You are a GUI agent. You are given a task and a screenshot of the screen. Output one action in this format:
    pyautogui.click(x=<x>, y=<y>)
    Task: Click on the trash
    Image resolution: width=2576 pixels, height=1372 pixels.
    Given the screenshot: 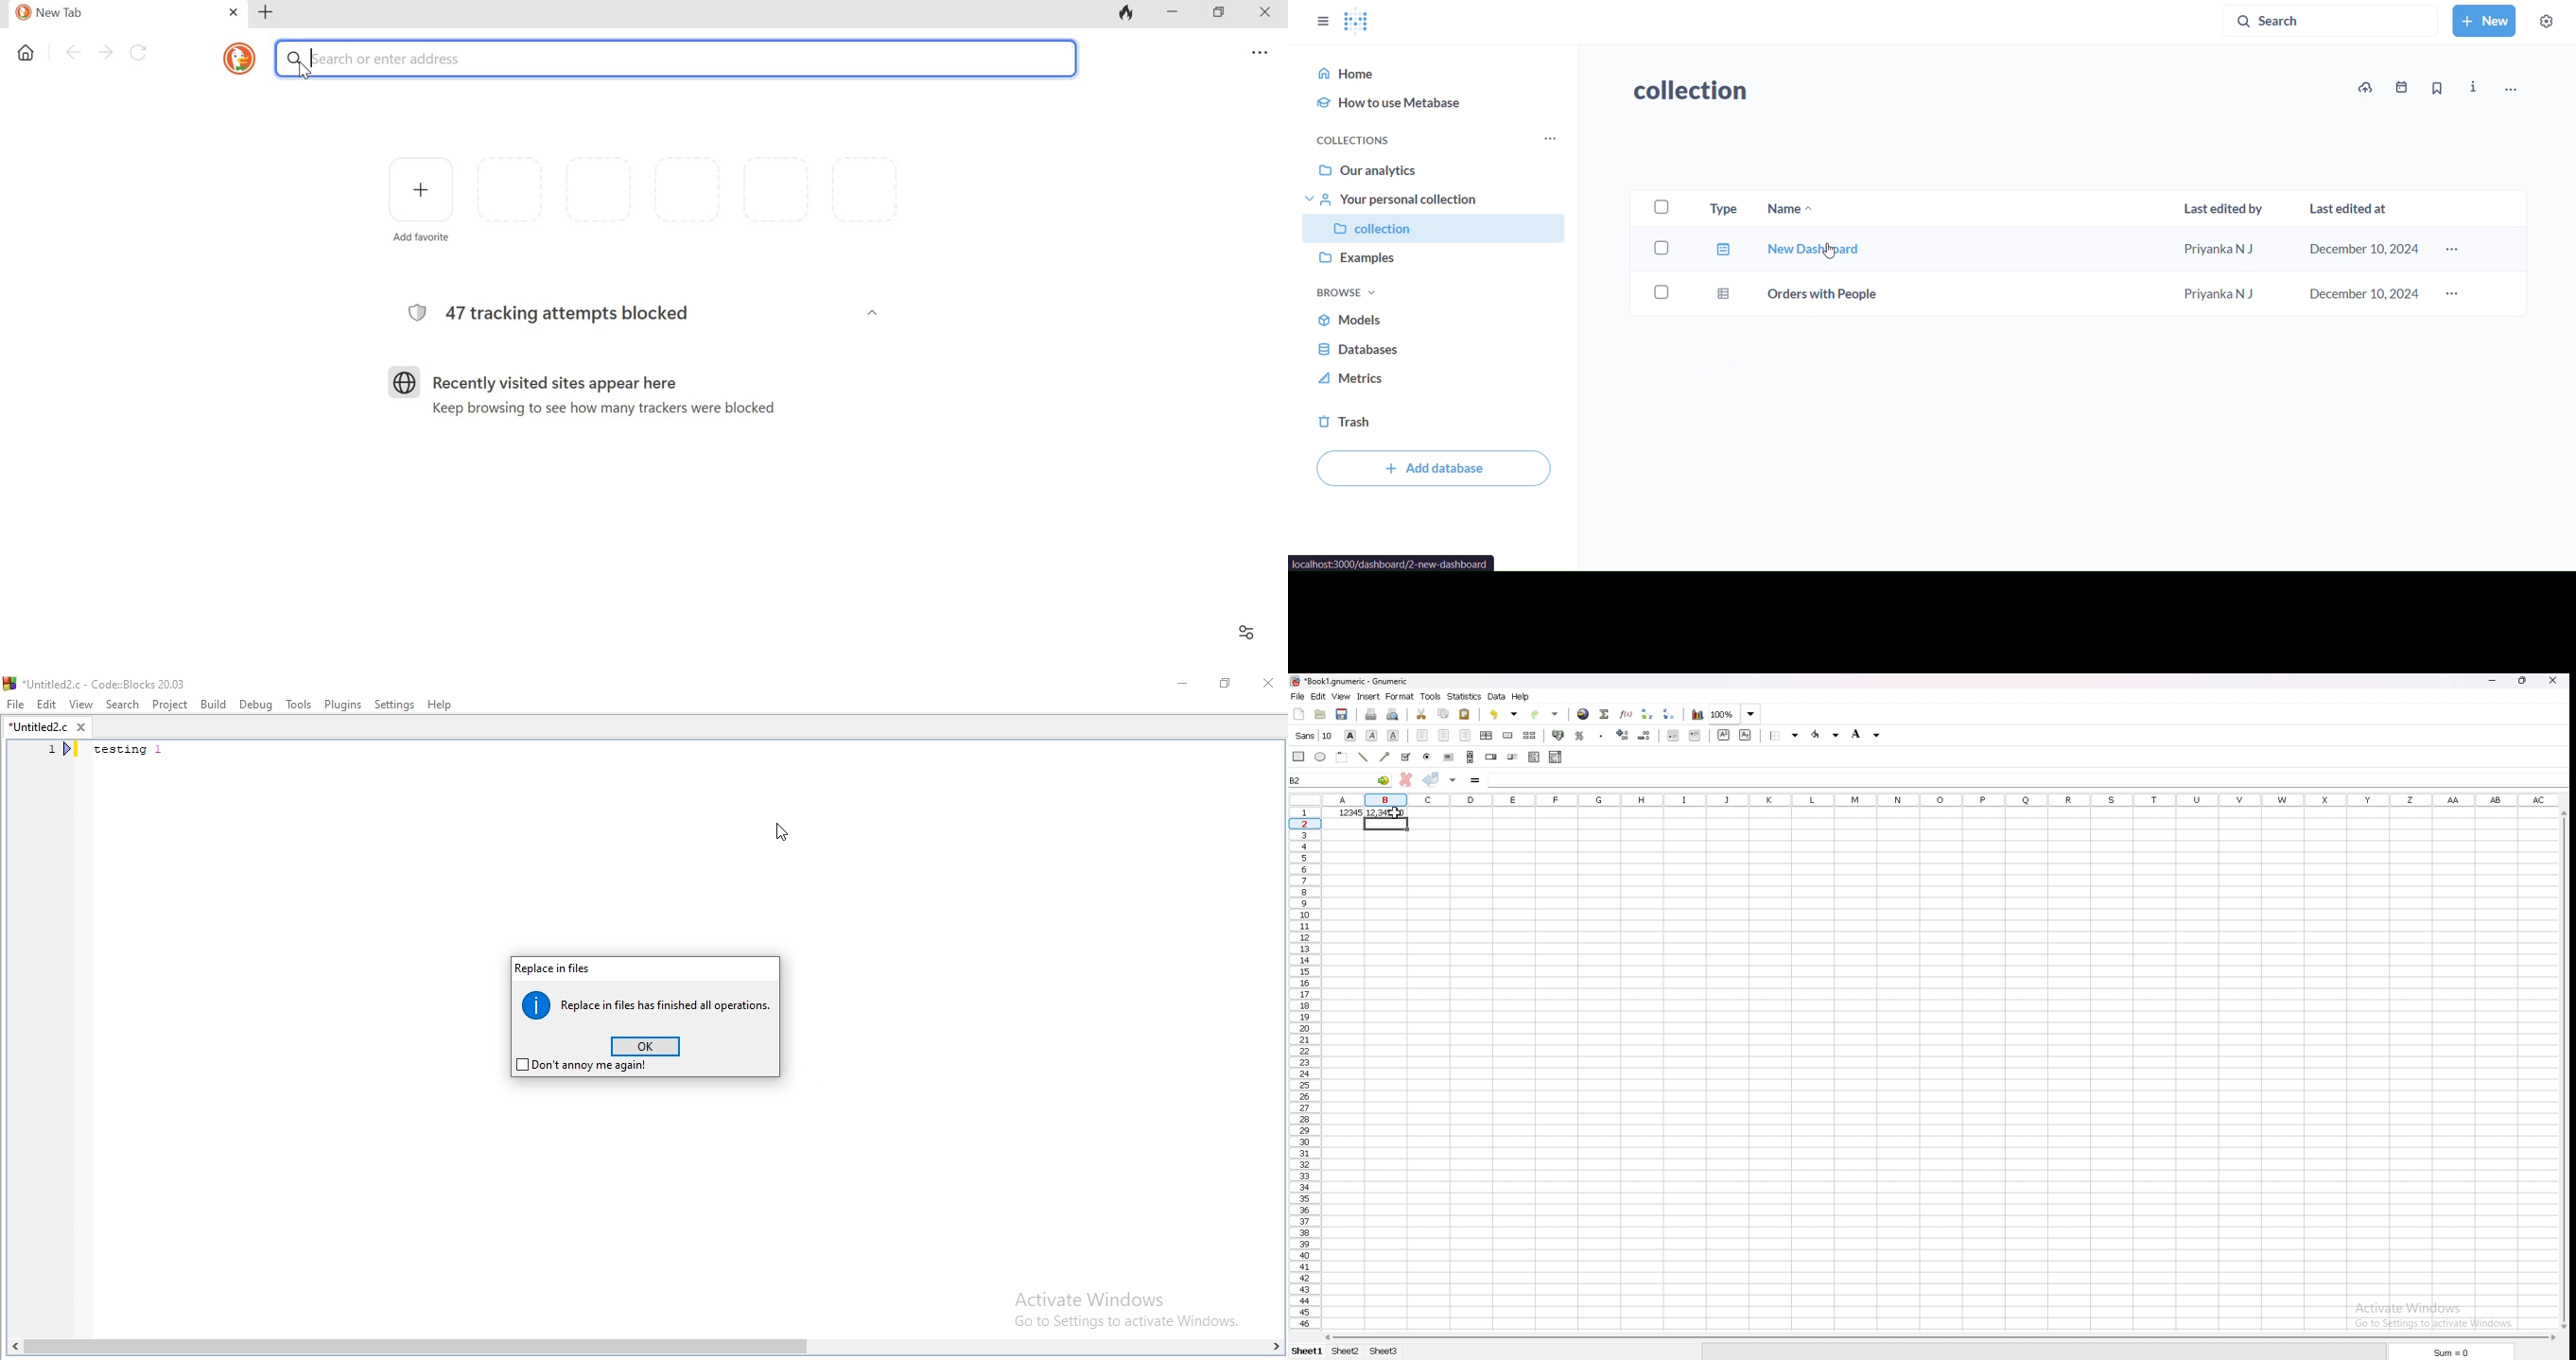 What is the action you would take?
    pyautogui.click(x=1436, y=421)
    